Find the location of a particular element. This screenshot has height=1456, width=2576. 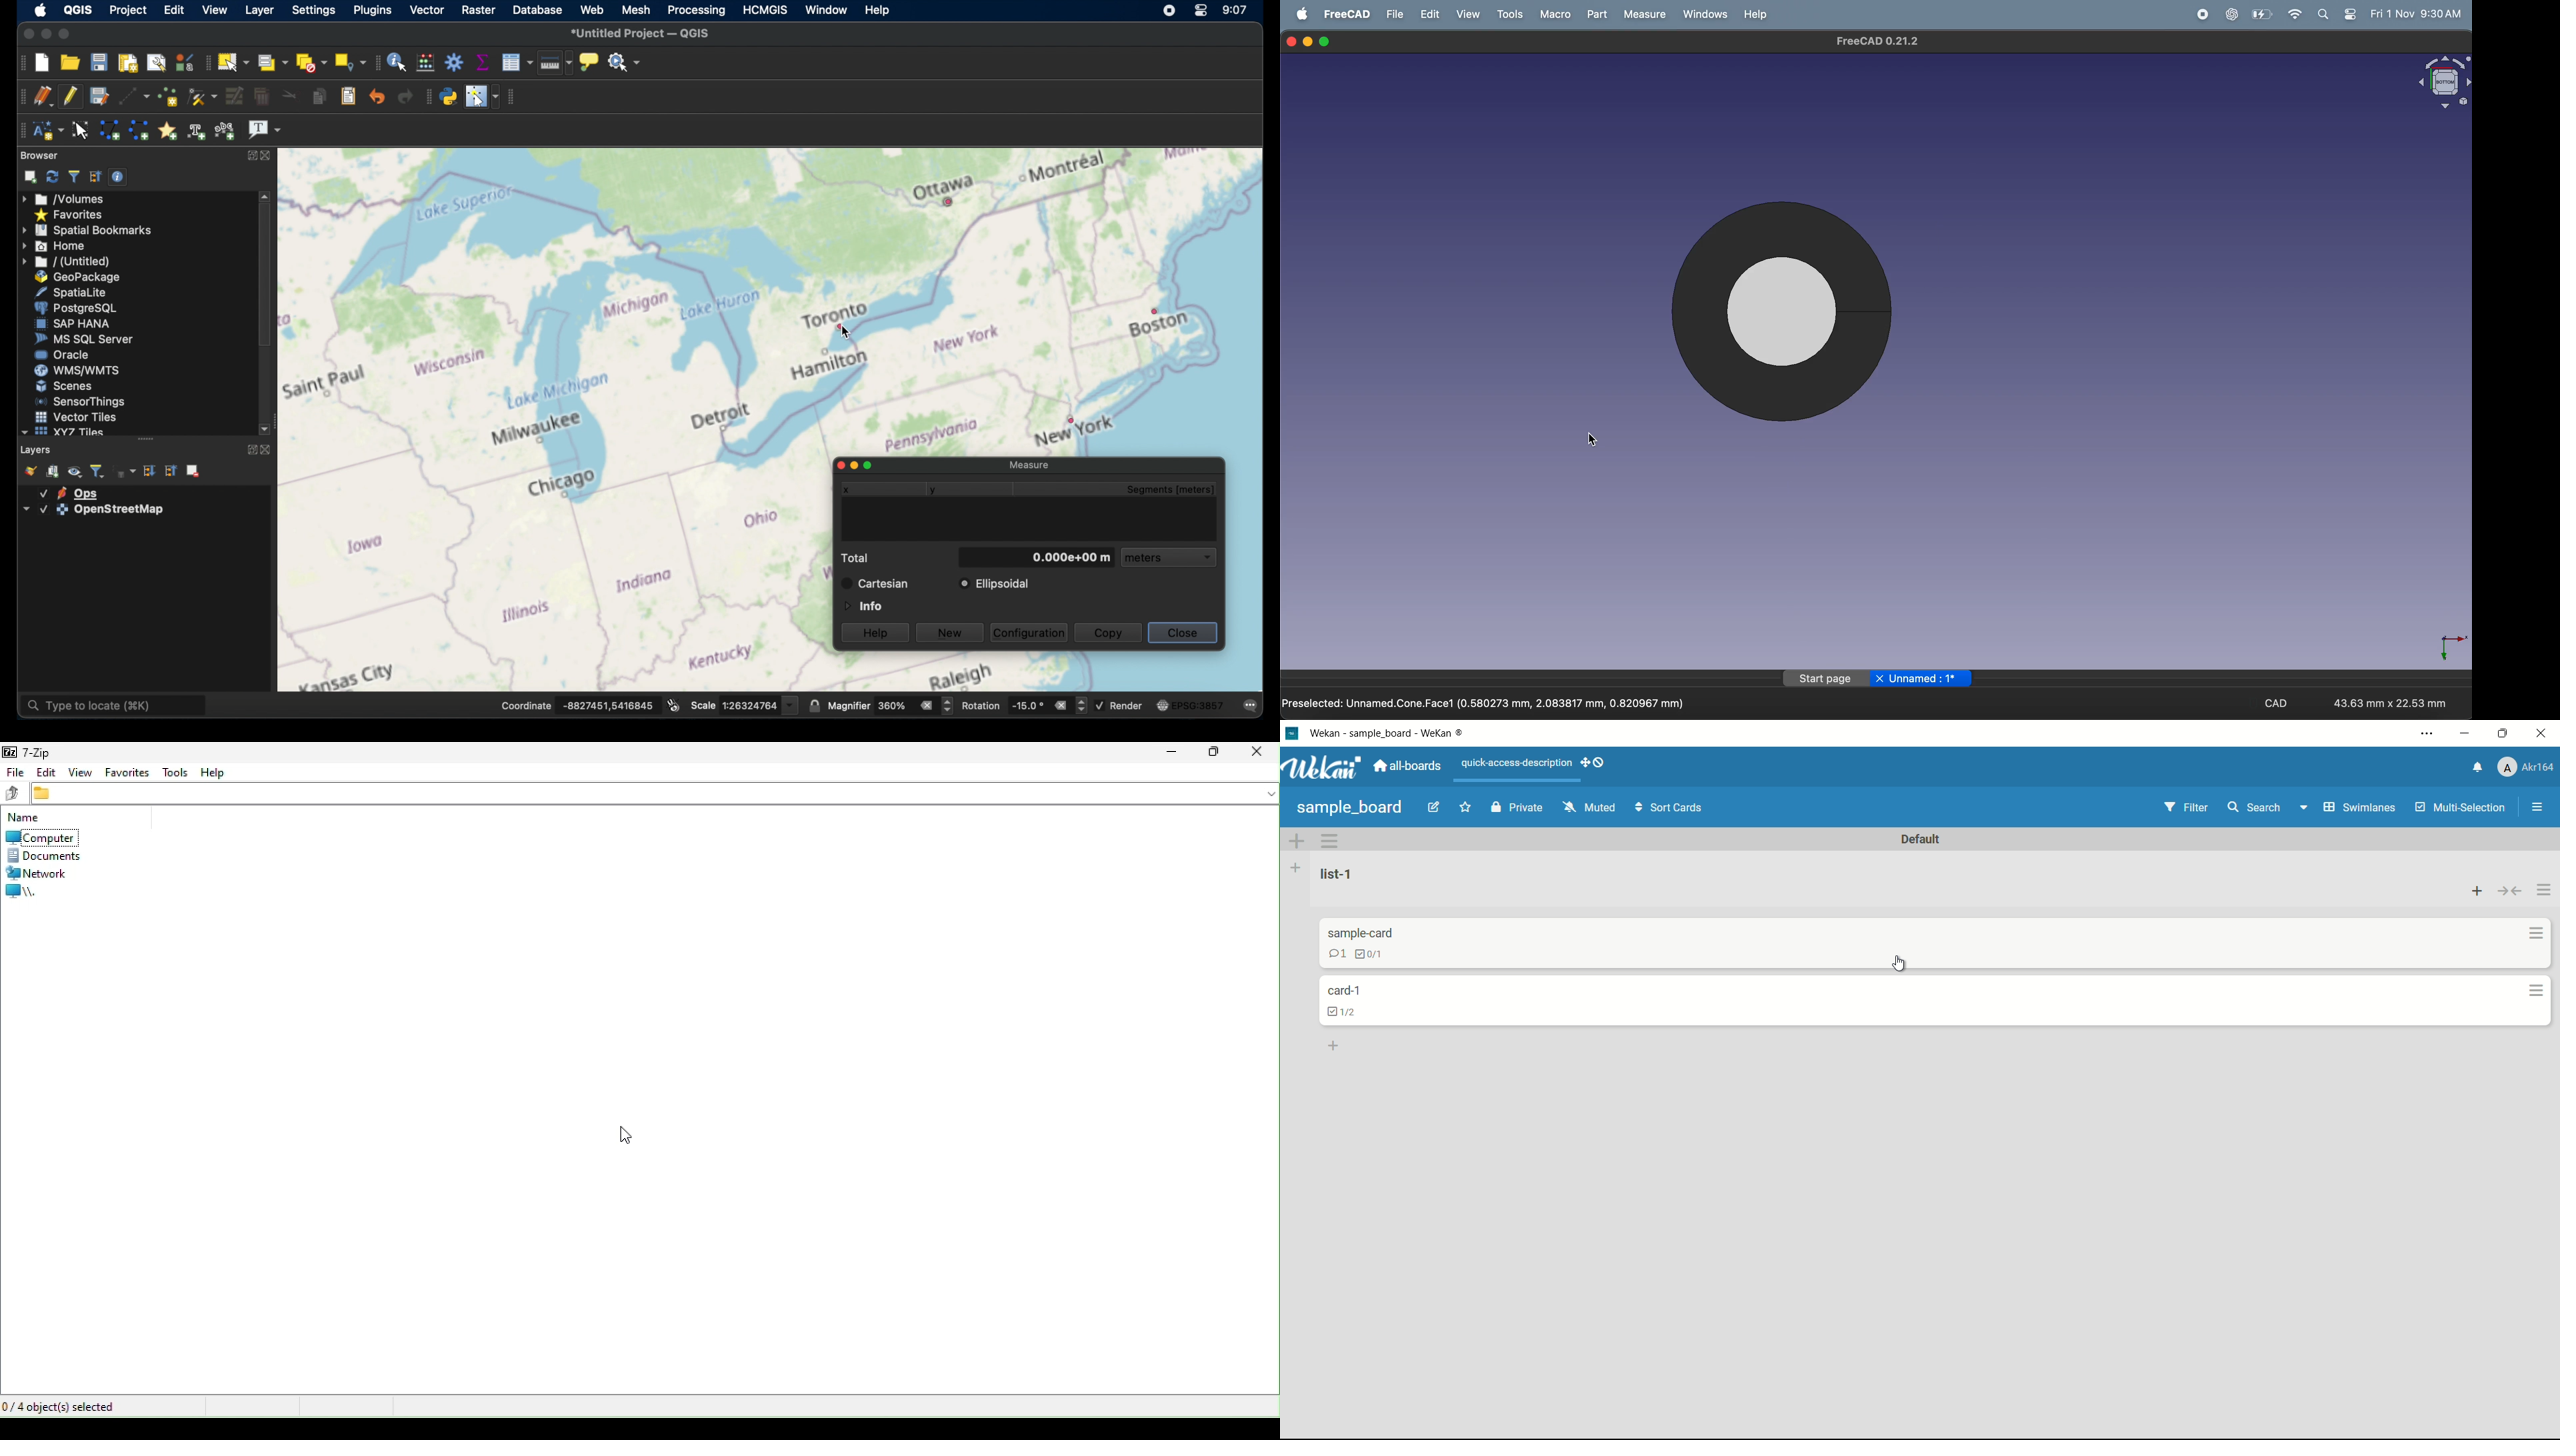

y is located at coordinates (935, 491).